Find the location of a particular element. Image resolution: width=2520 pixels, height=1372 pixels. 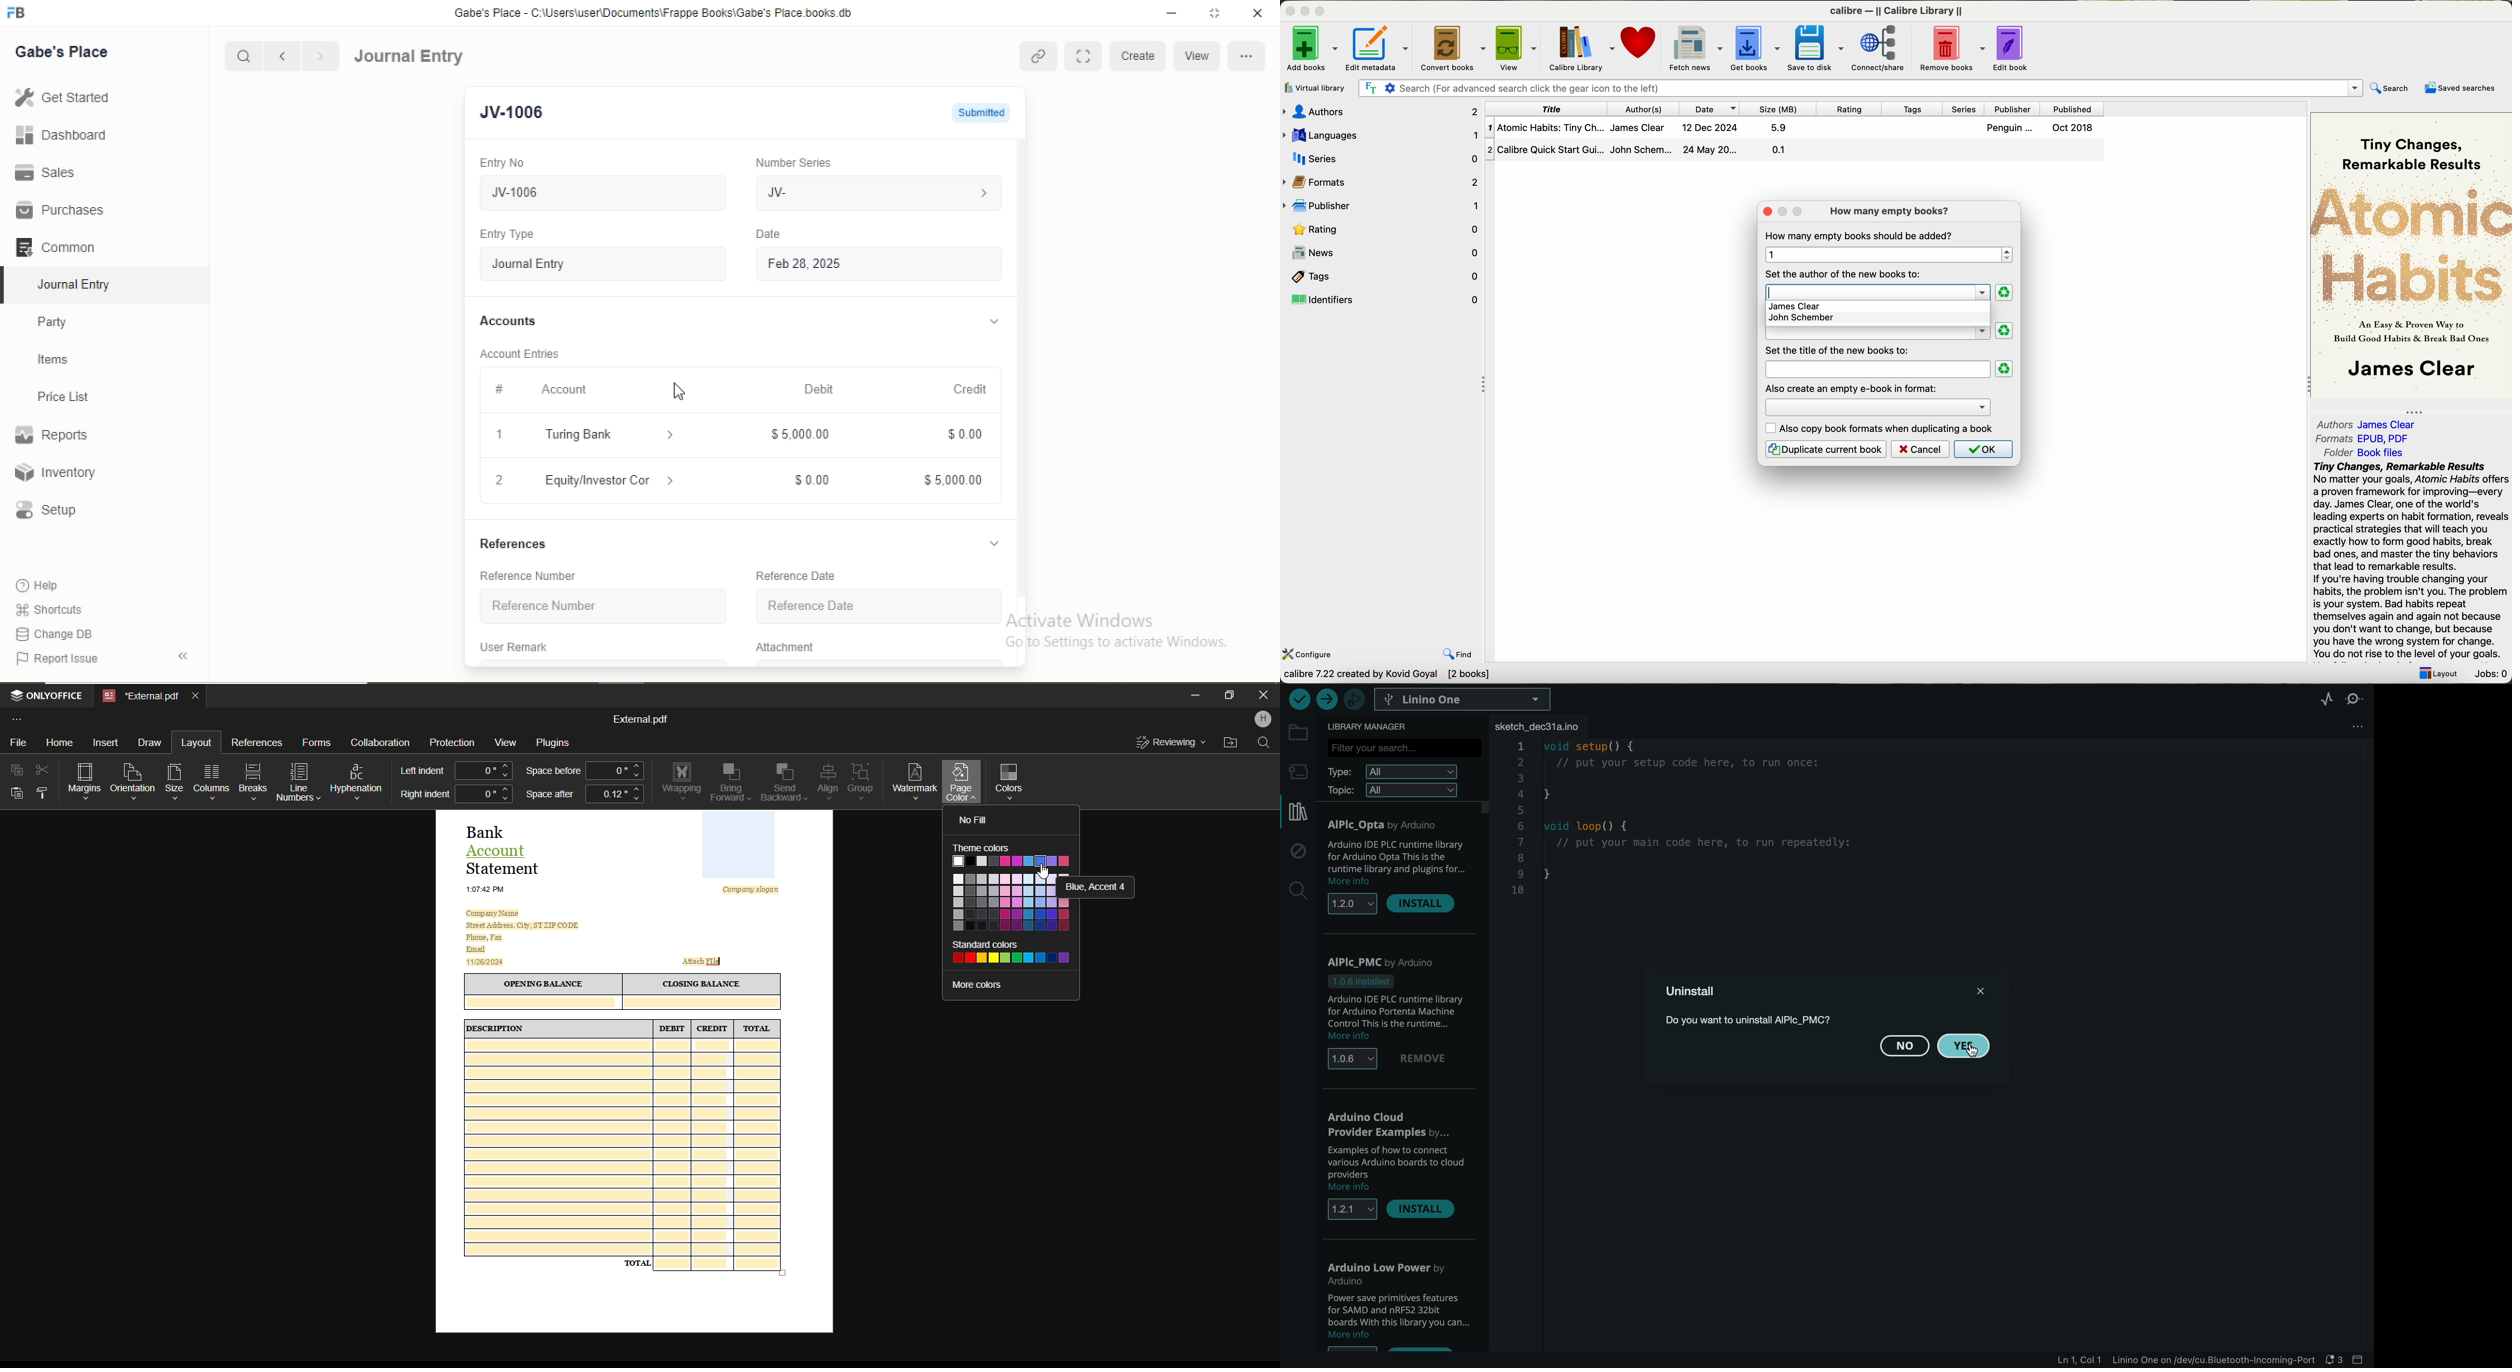

click on add books options is located at coordinates (1312, 48).